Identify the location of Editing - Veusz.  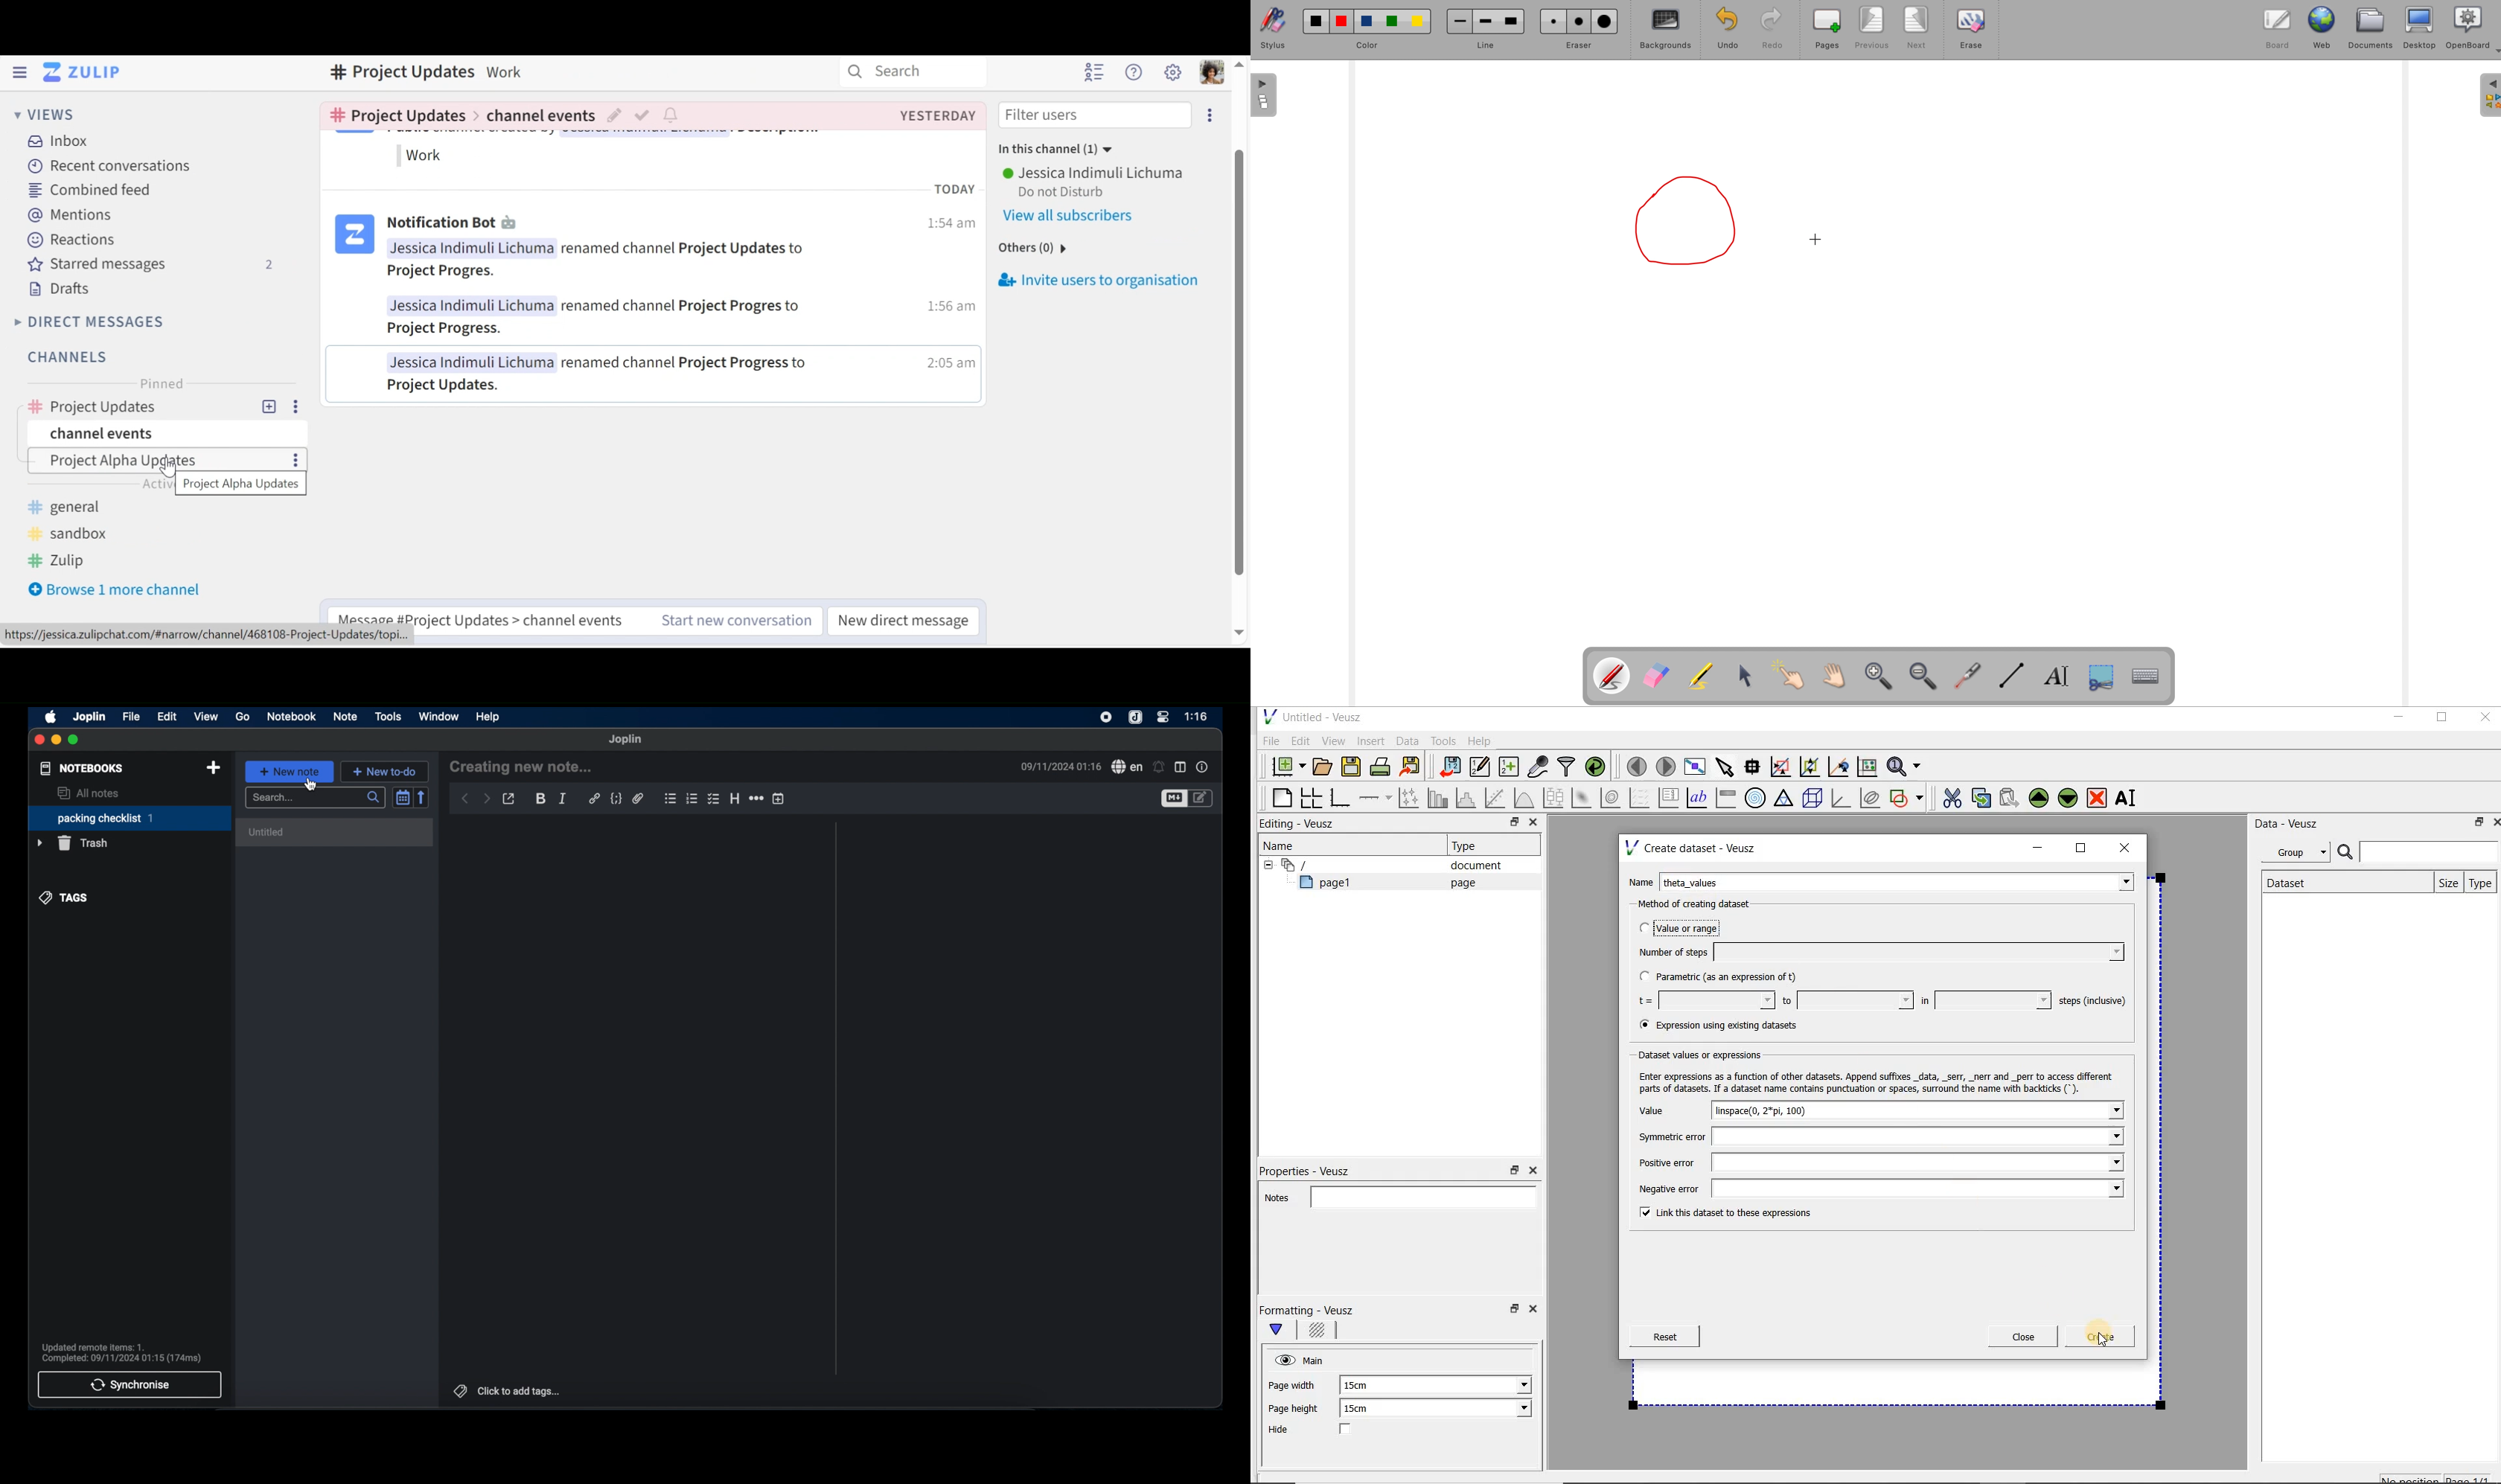
(1300, 825).